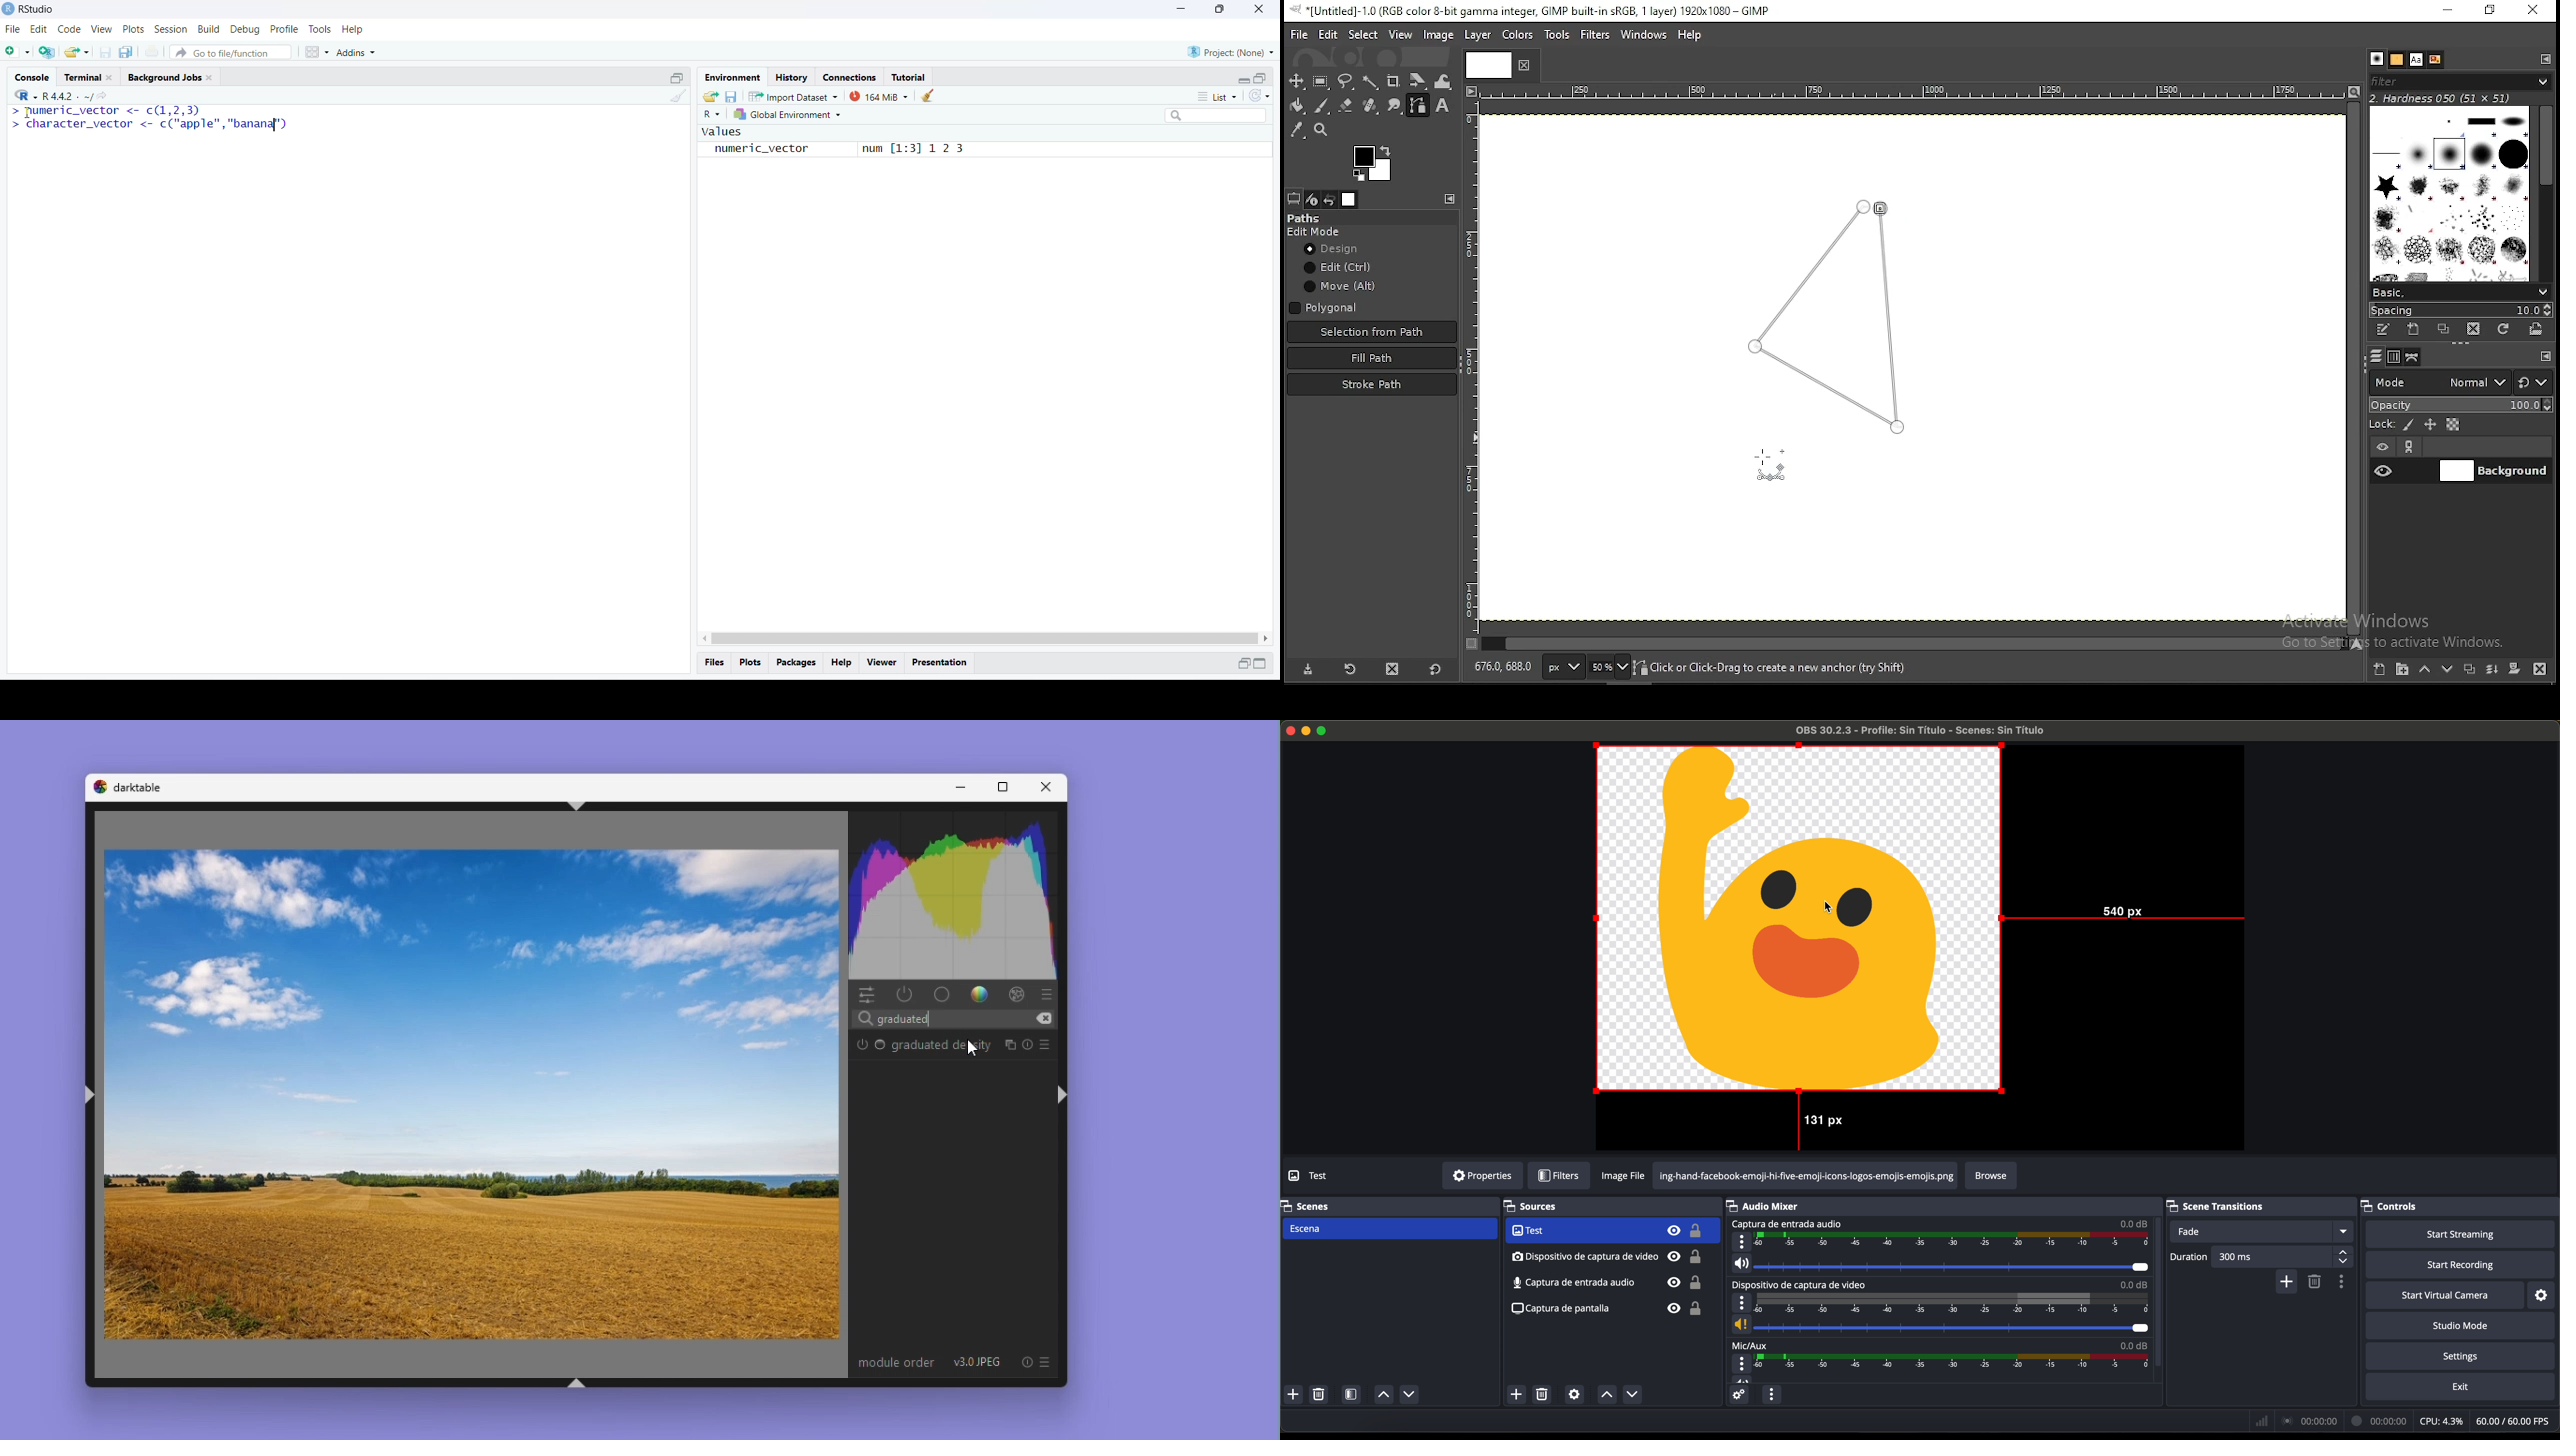 The height and width of the screenshot is (1456, 2576). Describe the element at coordinates (2415, 59) in the screenshot. I see `text` at that location.